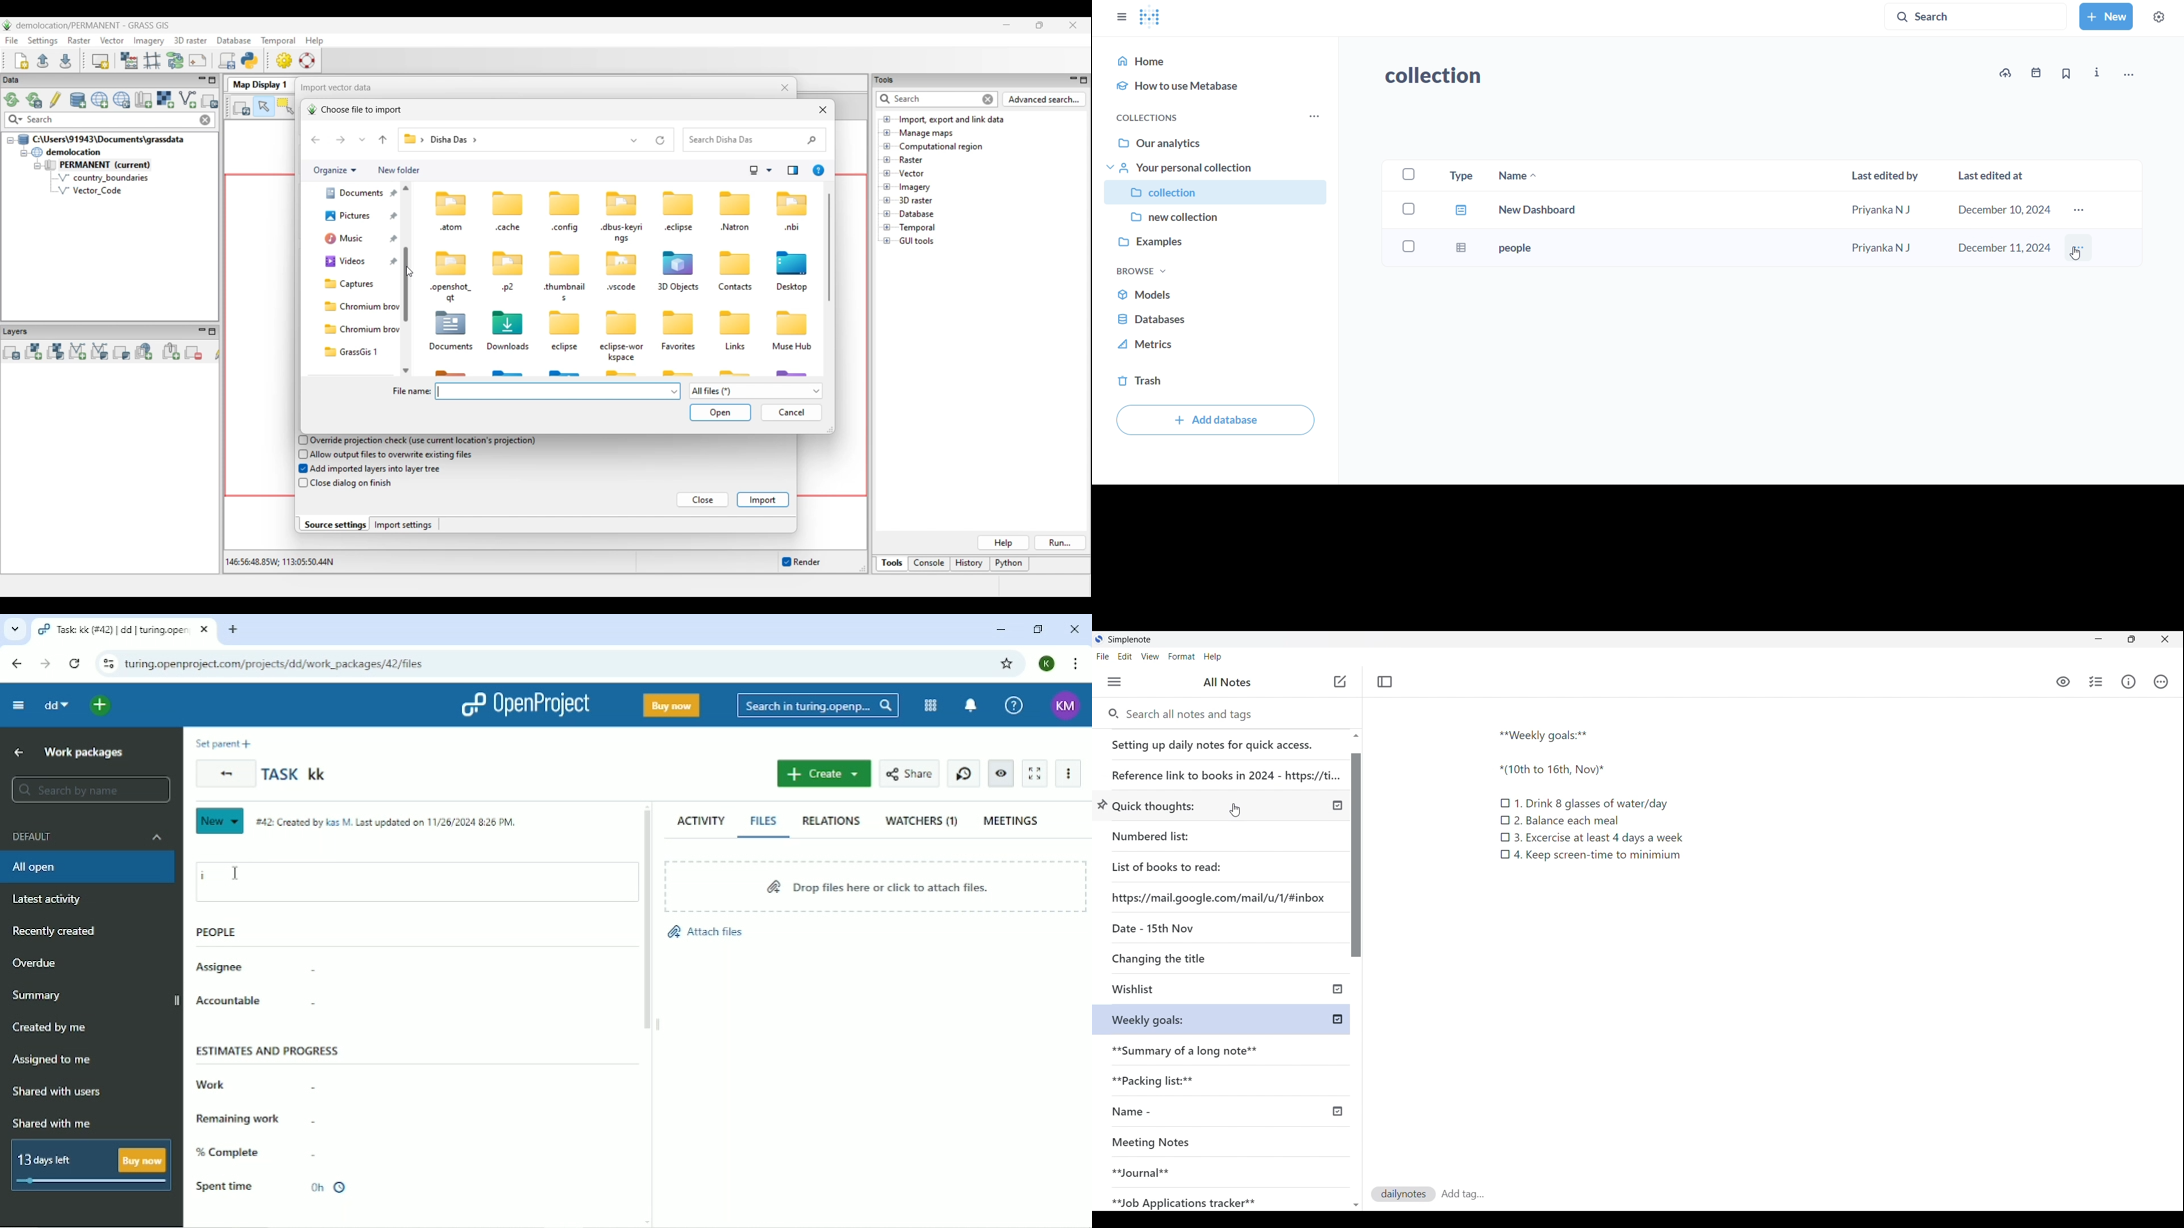 The width and height of the screenshot is (2184, 1232). What do you see at coordinates (1207, 1143) in the screenshot?
I see `Meeting Notes` at bounding box center [1207, 1143].